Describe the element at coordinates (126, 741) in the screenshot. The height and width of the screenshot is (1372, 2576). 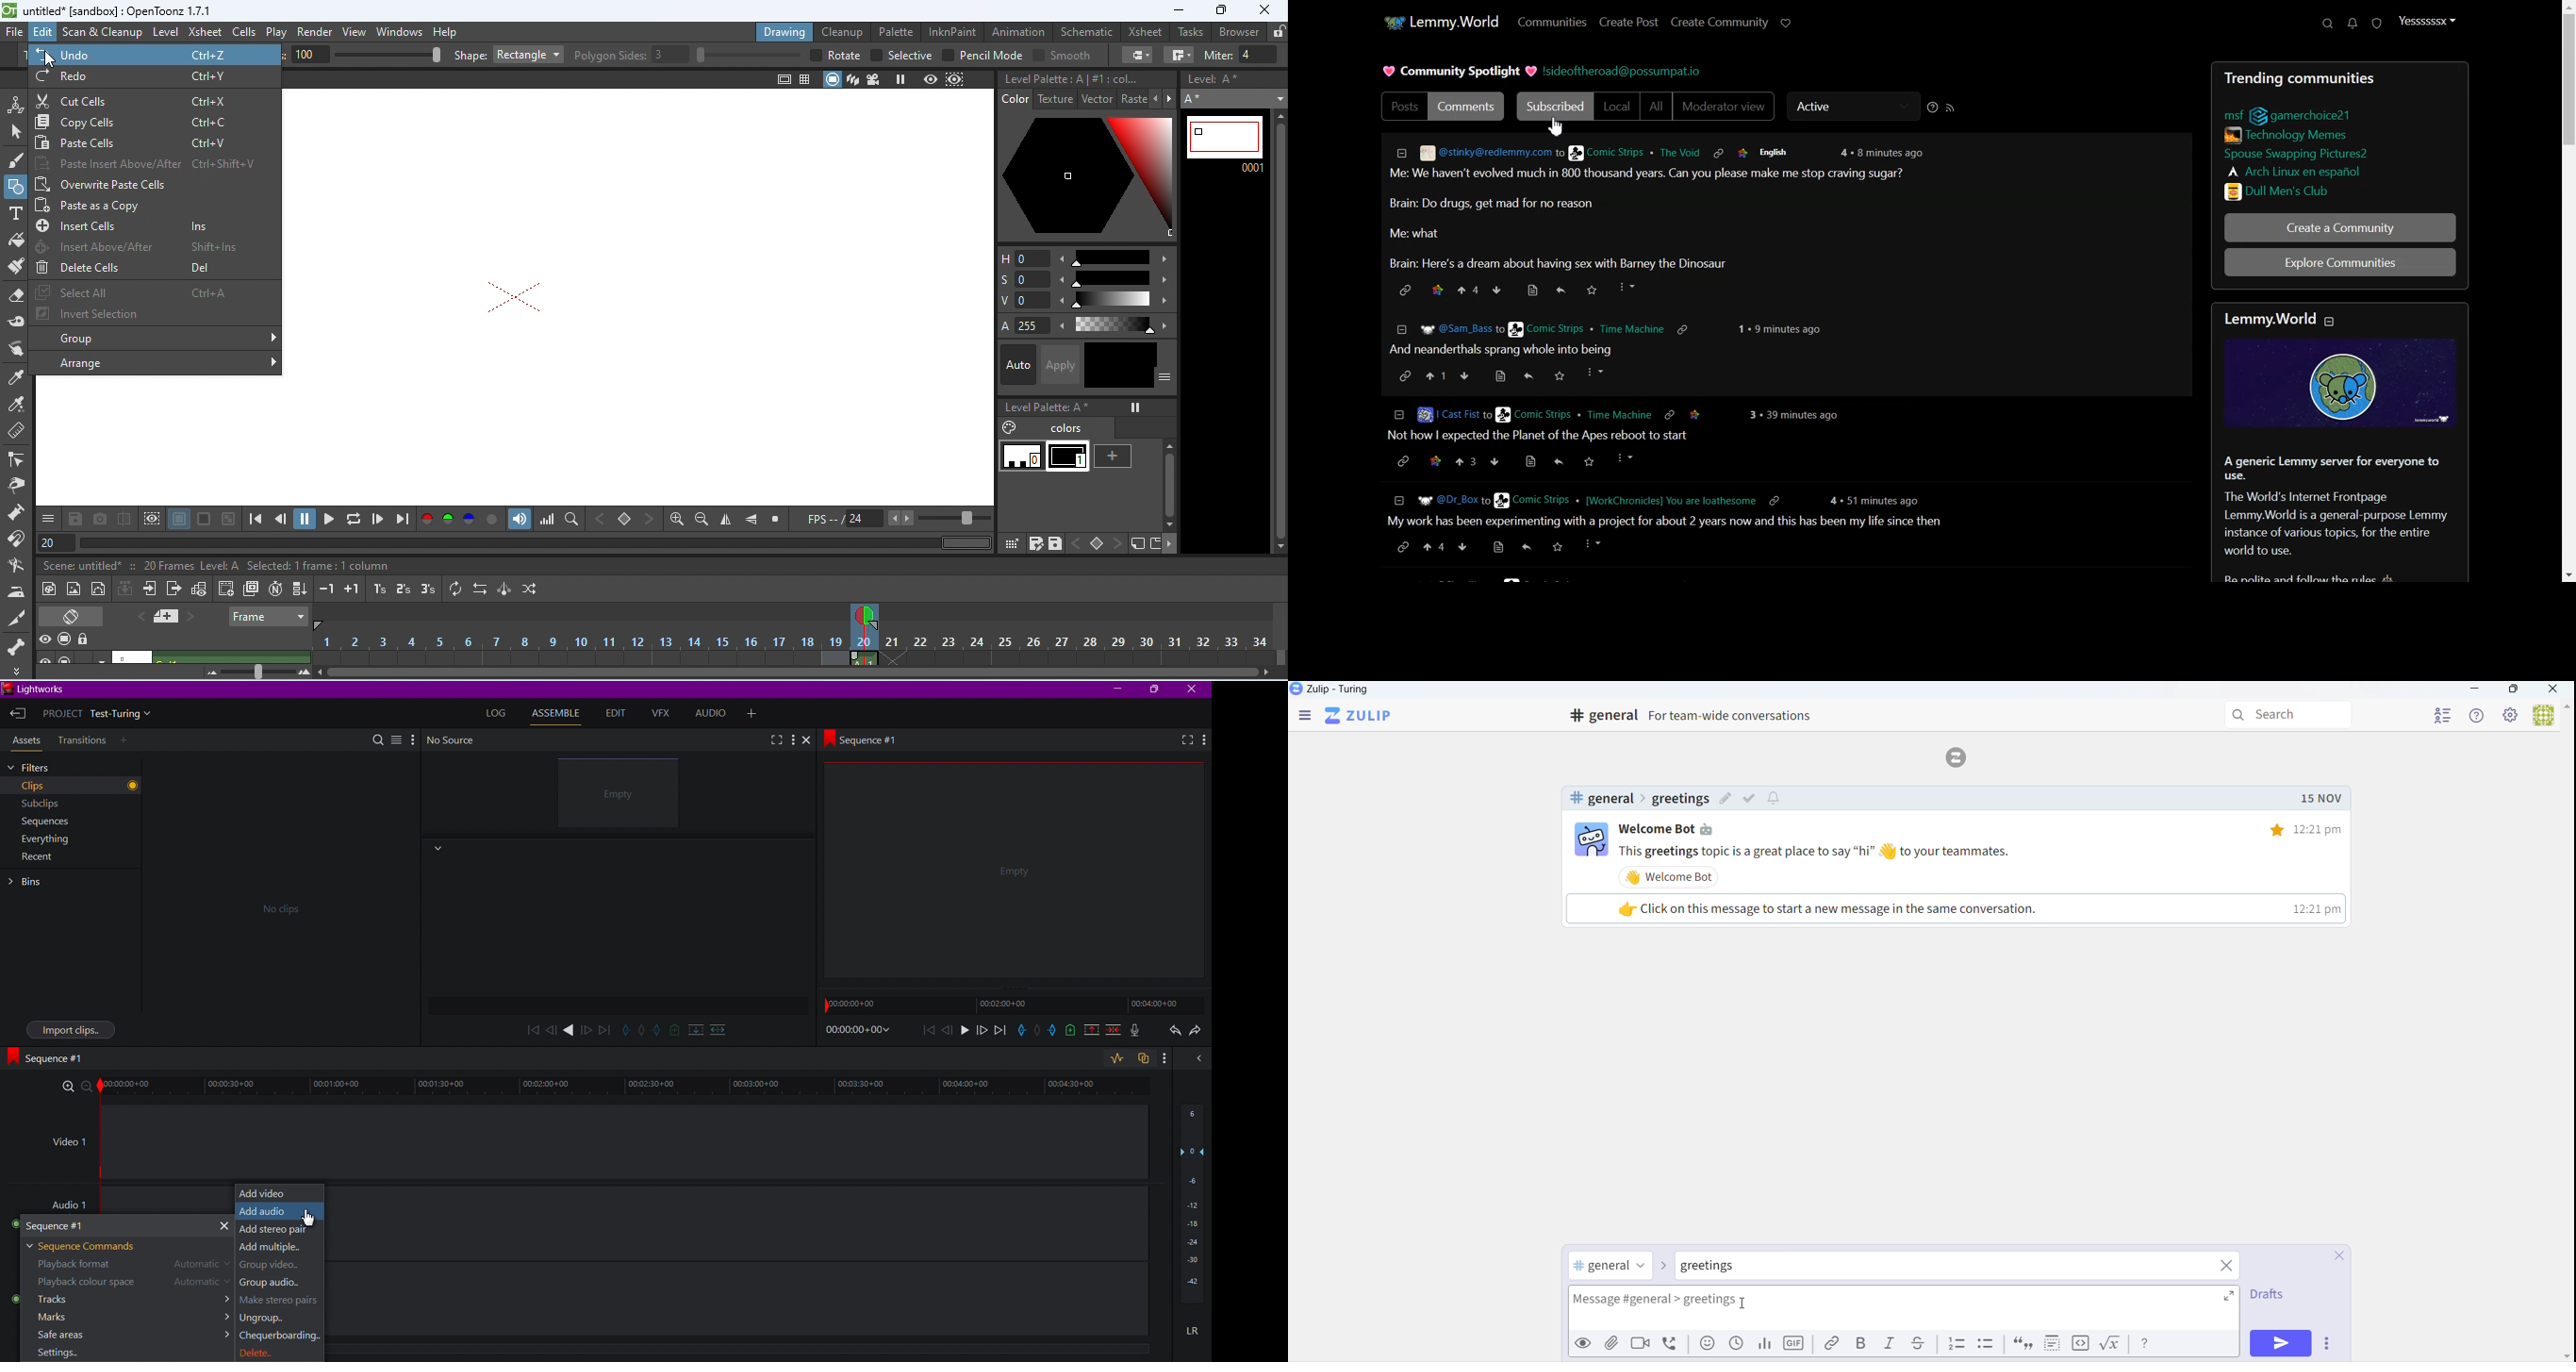
I see `Add` at that location.